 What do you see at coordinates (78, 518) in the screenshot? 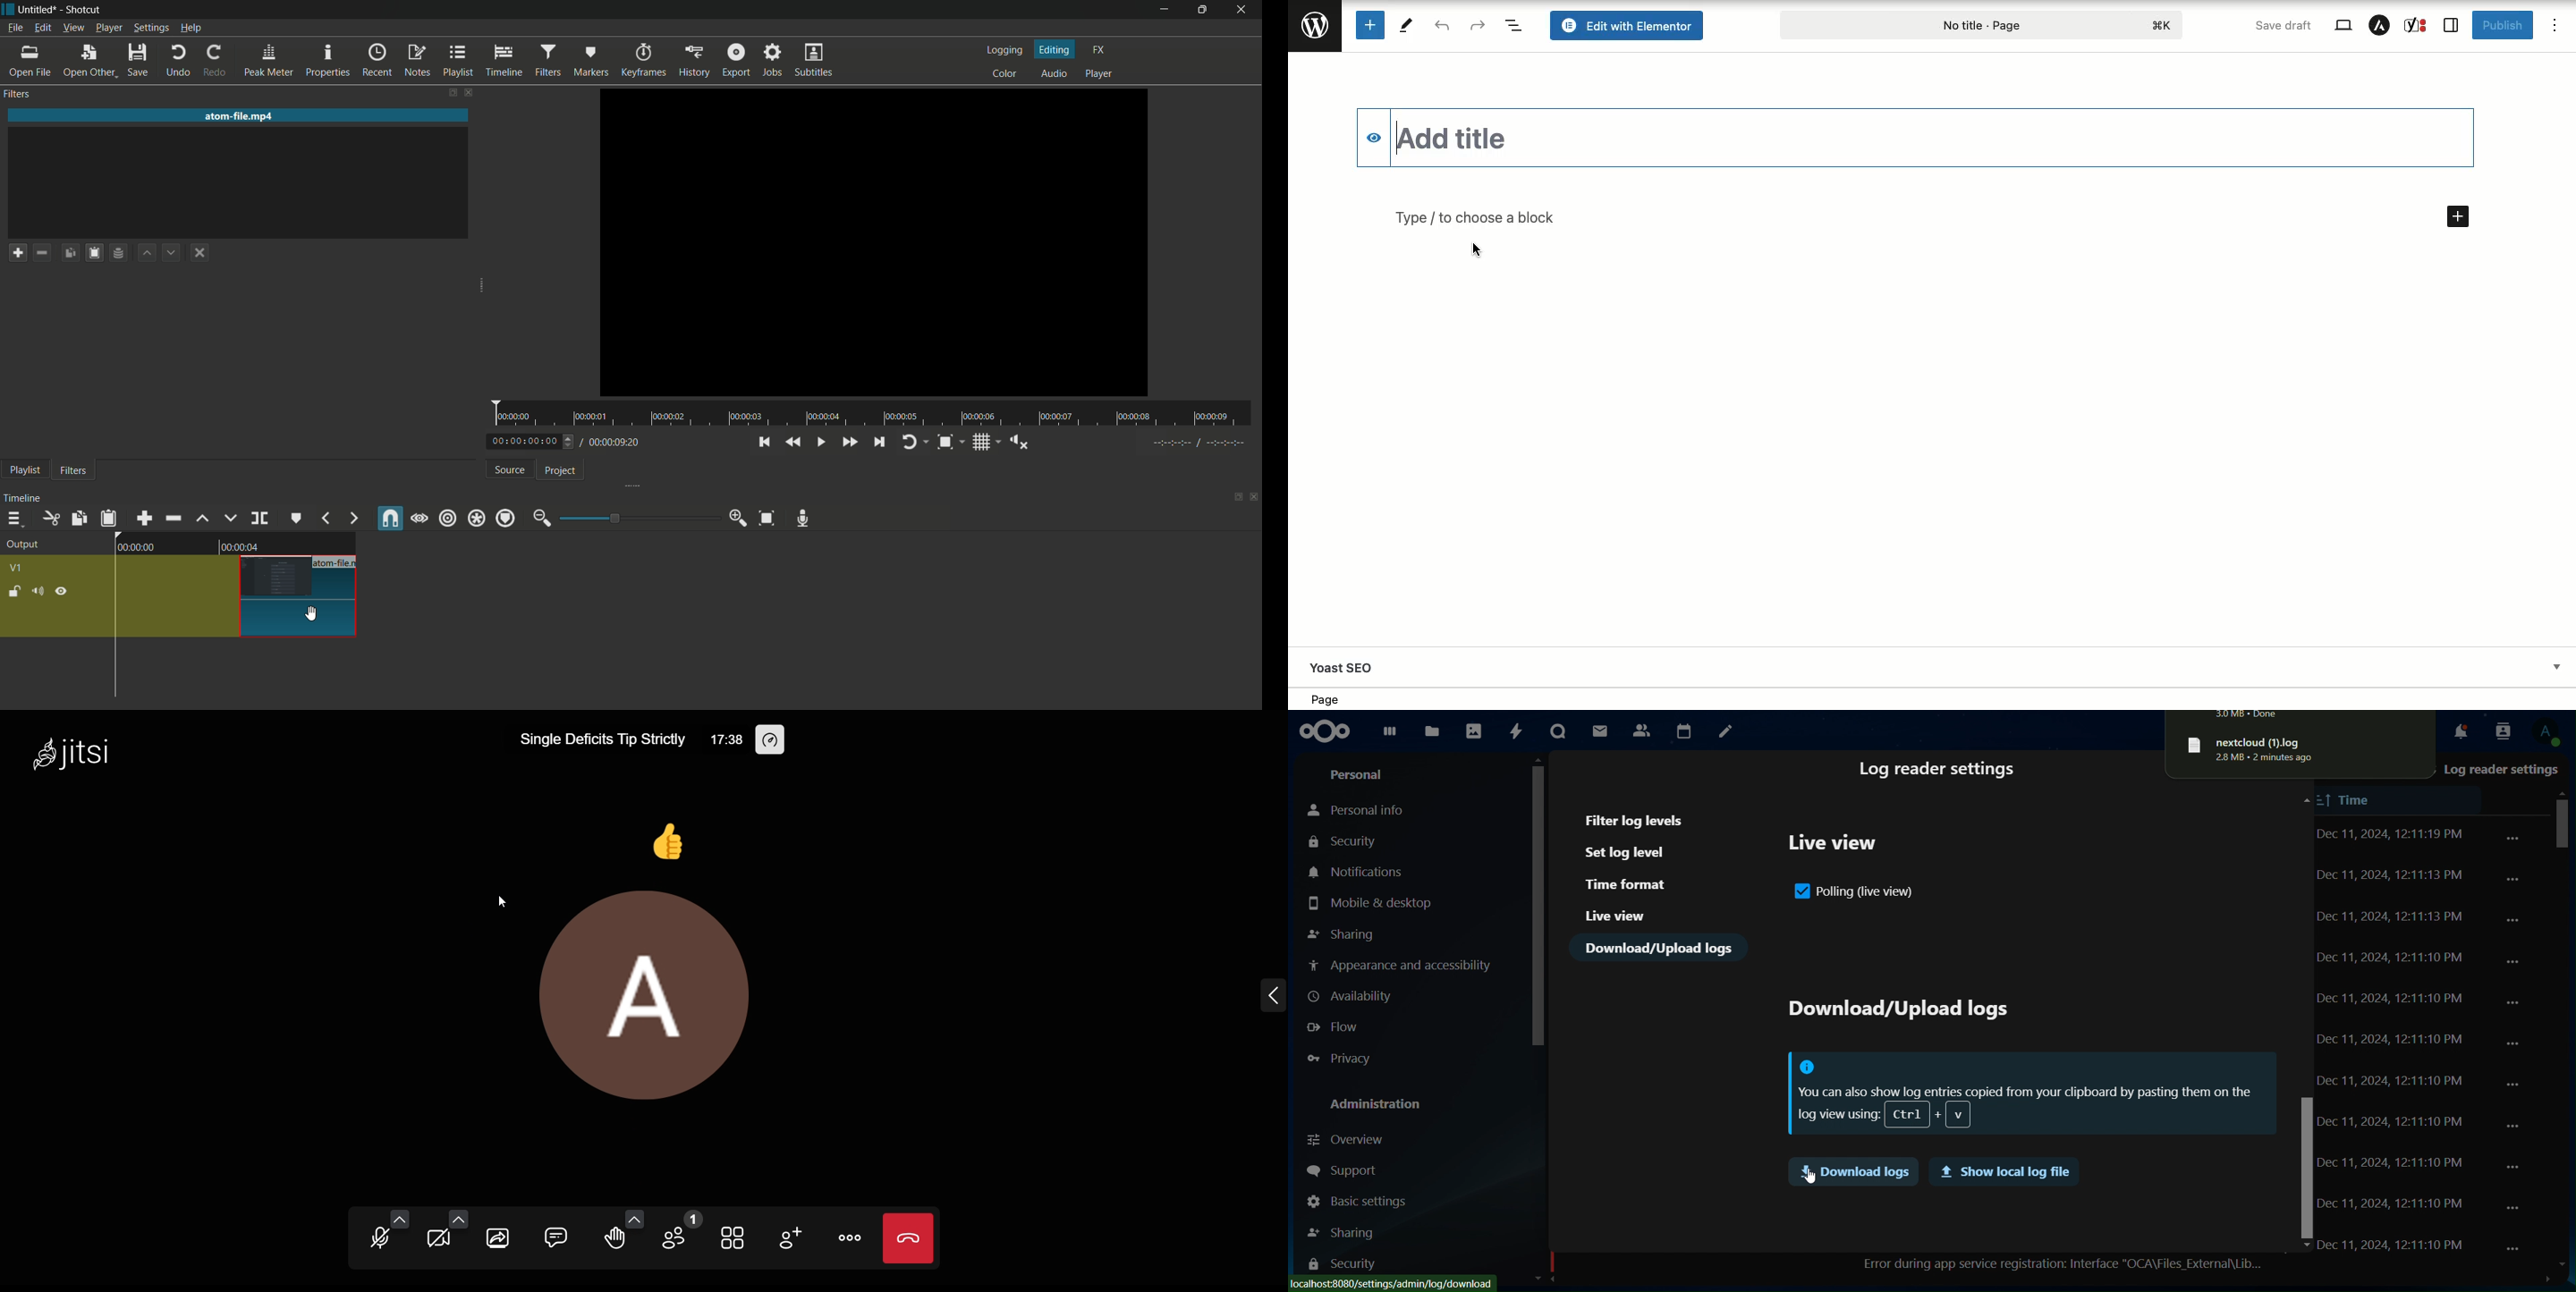
I see `copy` at bounding box center [78, 518].